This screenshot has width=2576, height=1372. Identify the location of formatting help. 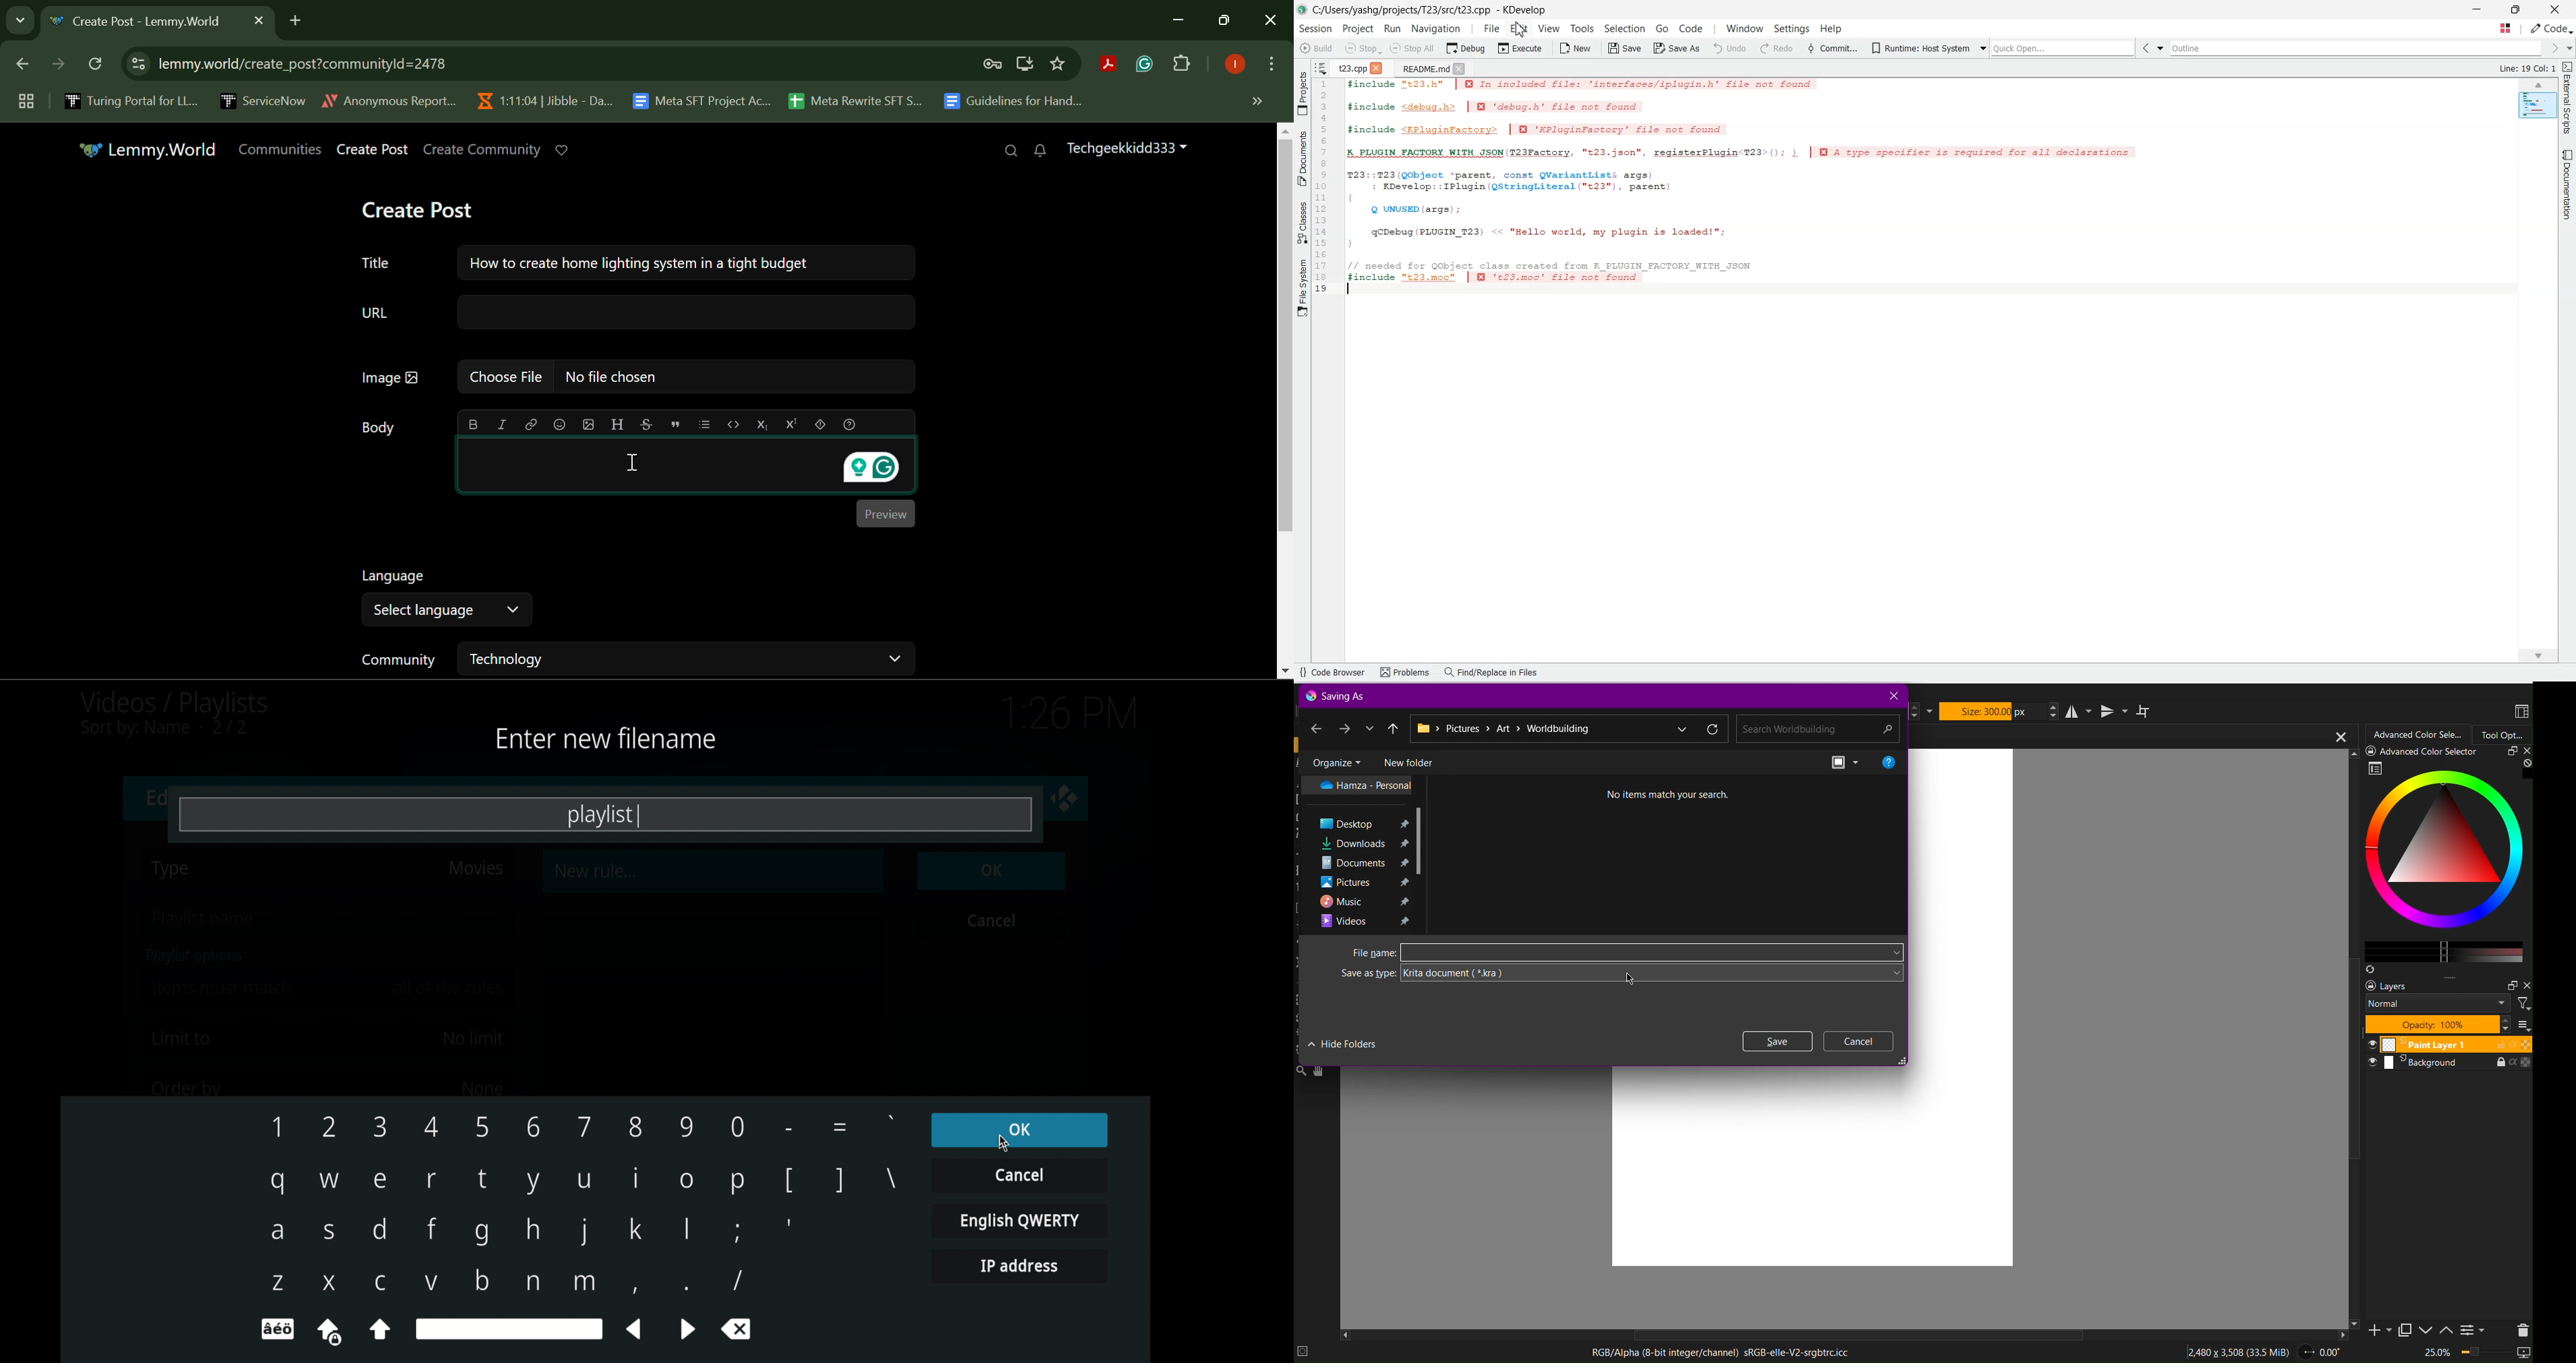
(850, 425).